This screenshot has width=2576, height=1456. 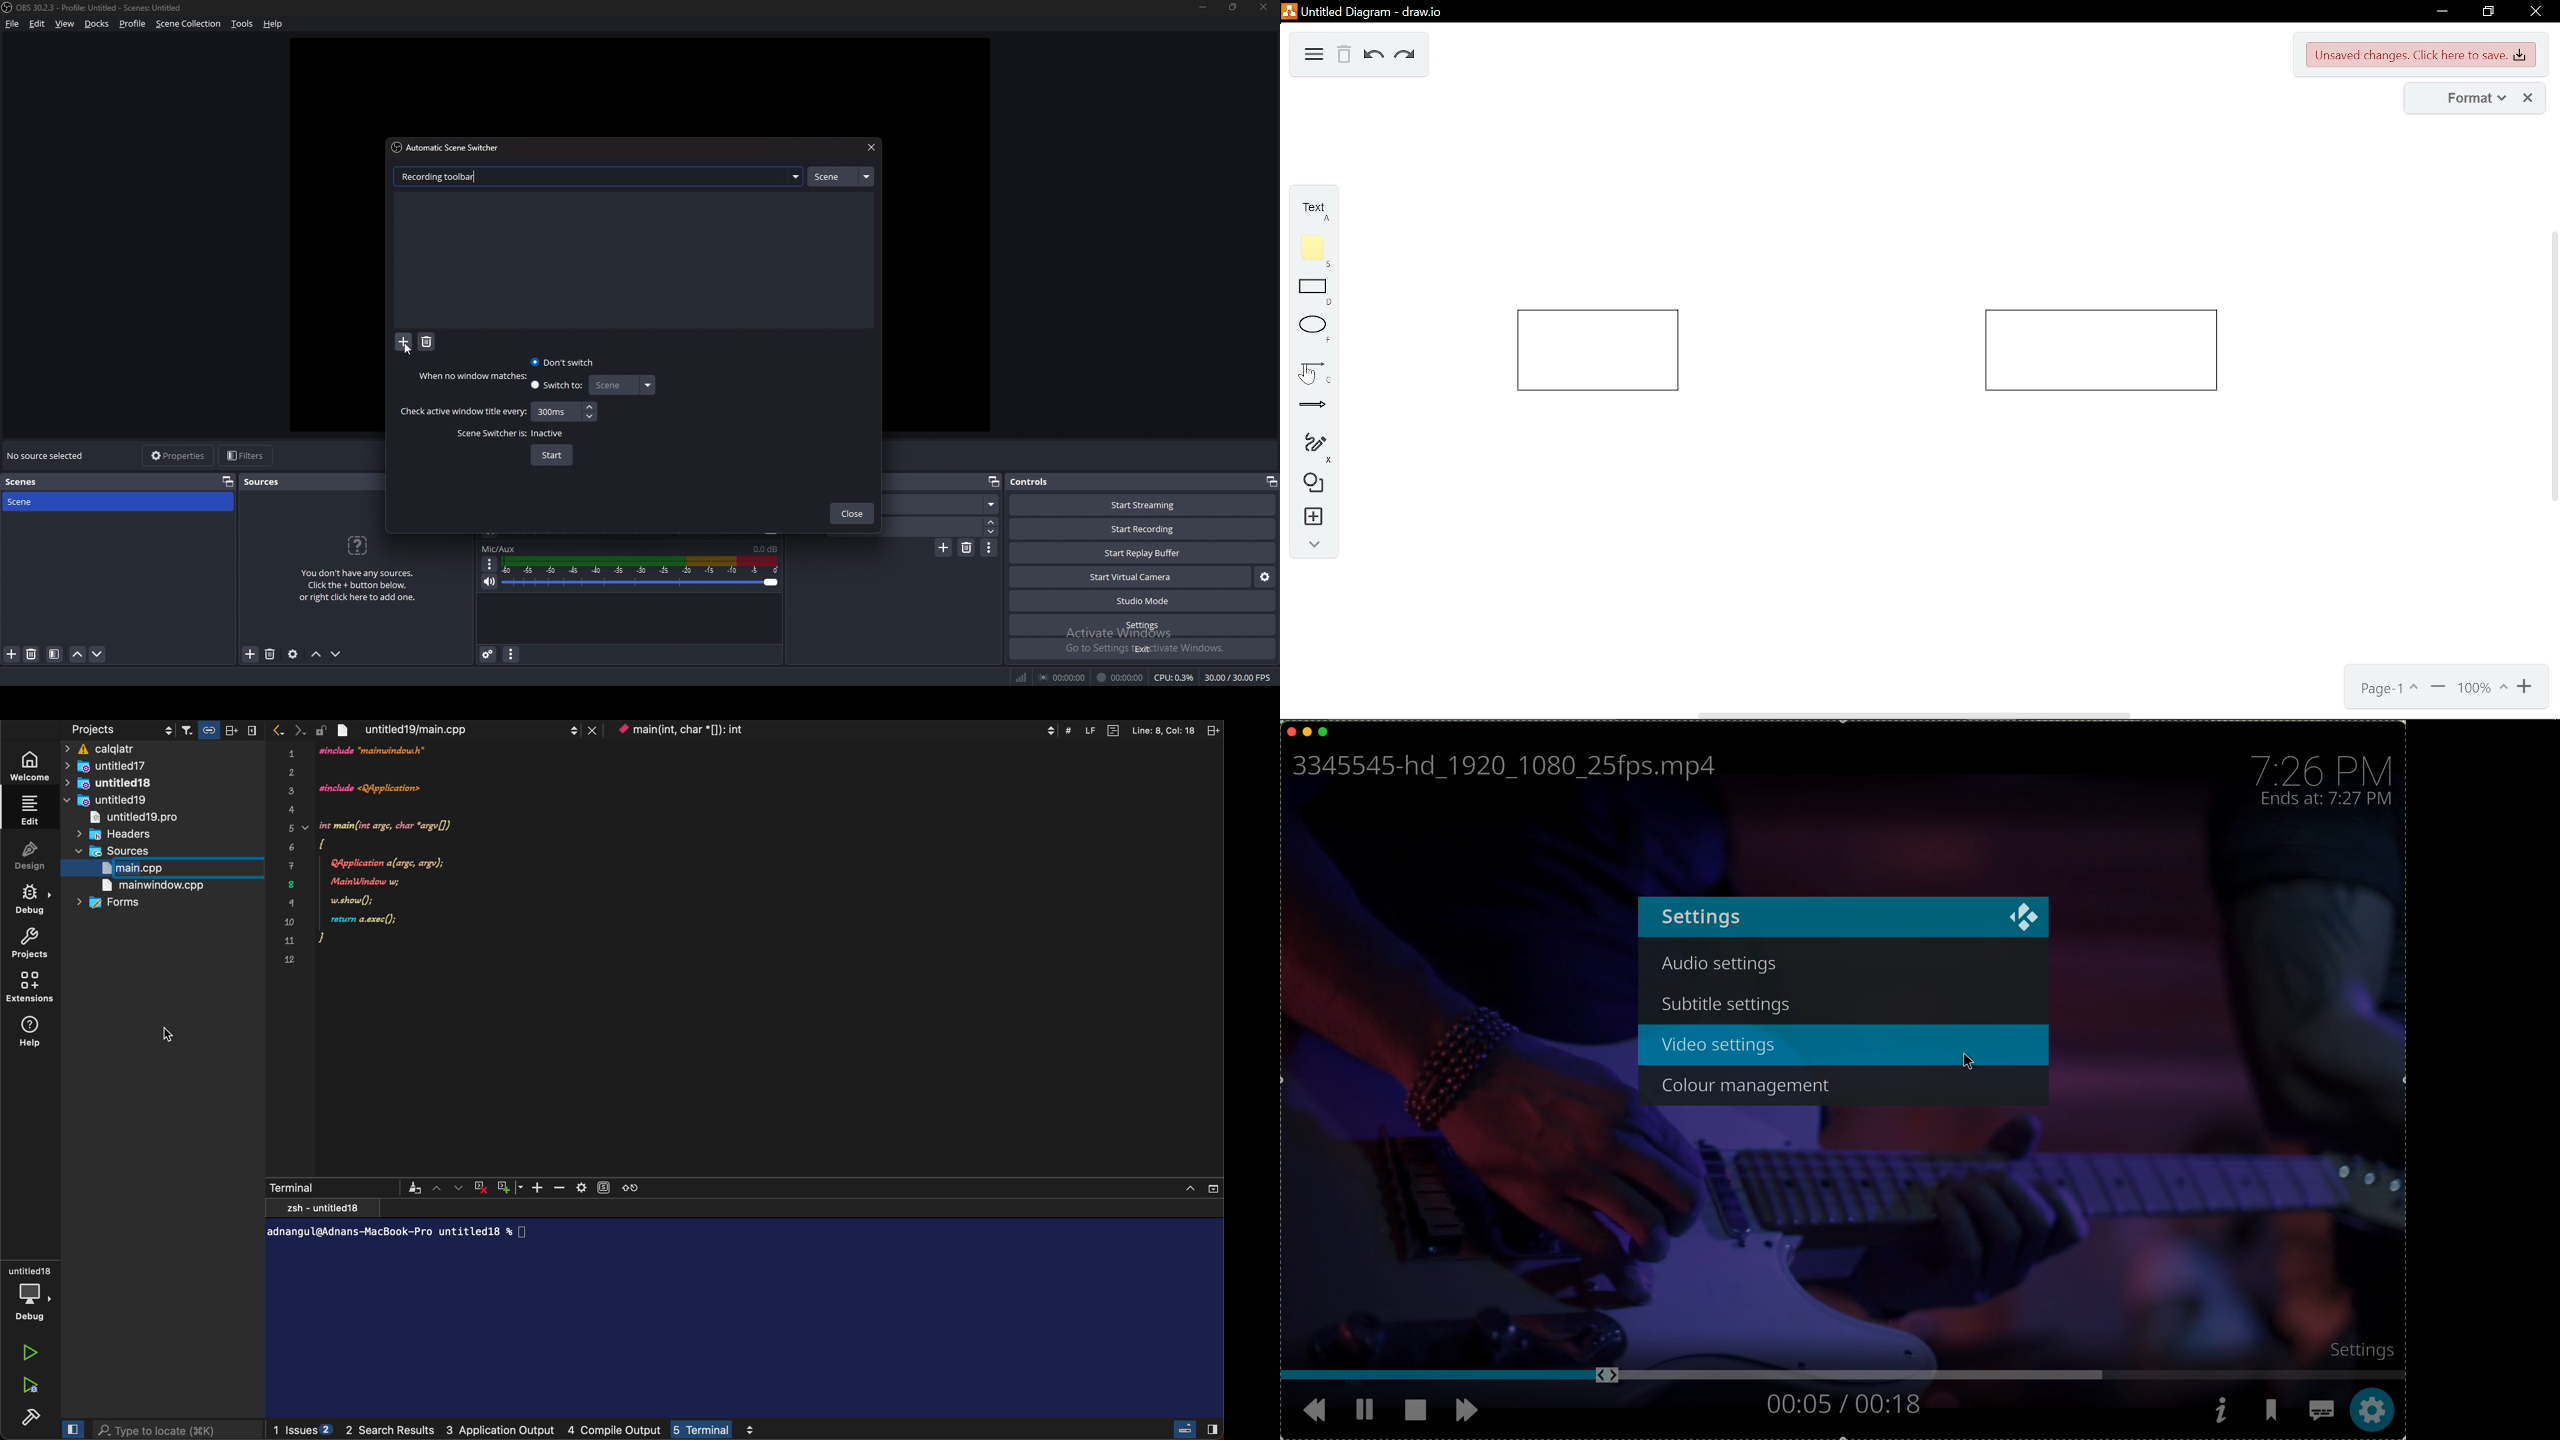 What do you see at coordinates (55, 655) in the screenshot?
I see `filter` at bounding box center [55, 655].